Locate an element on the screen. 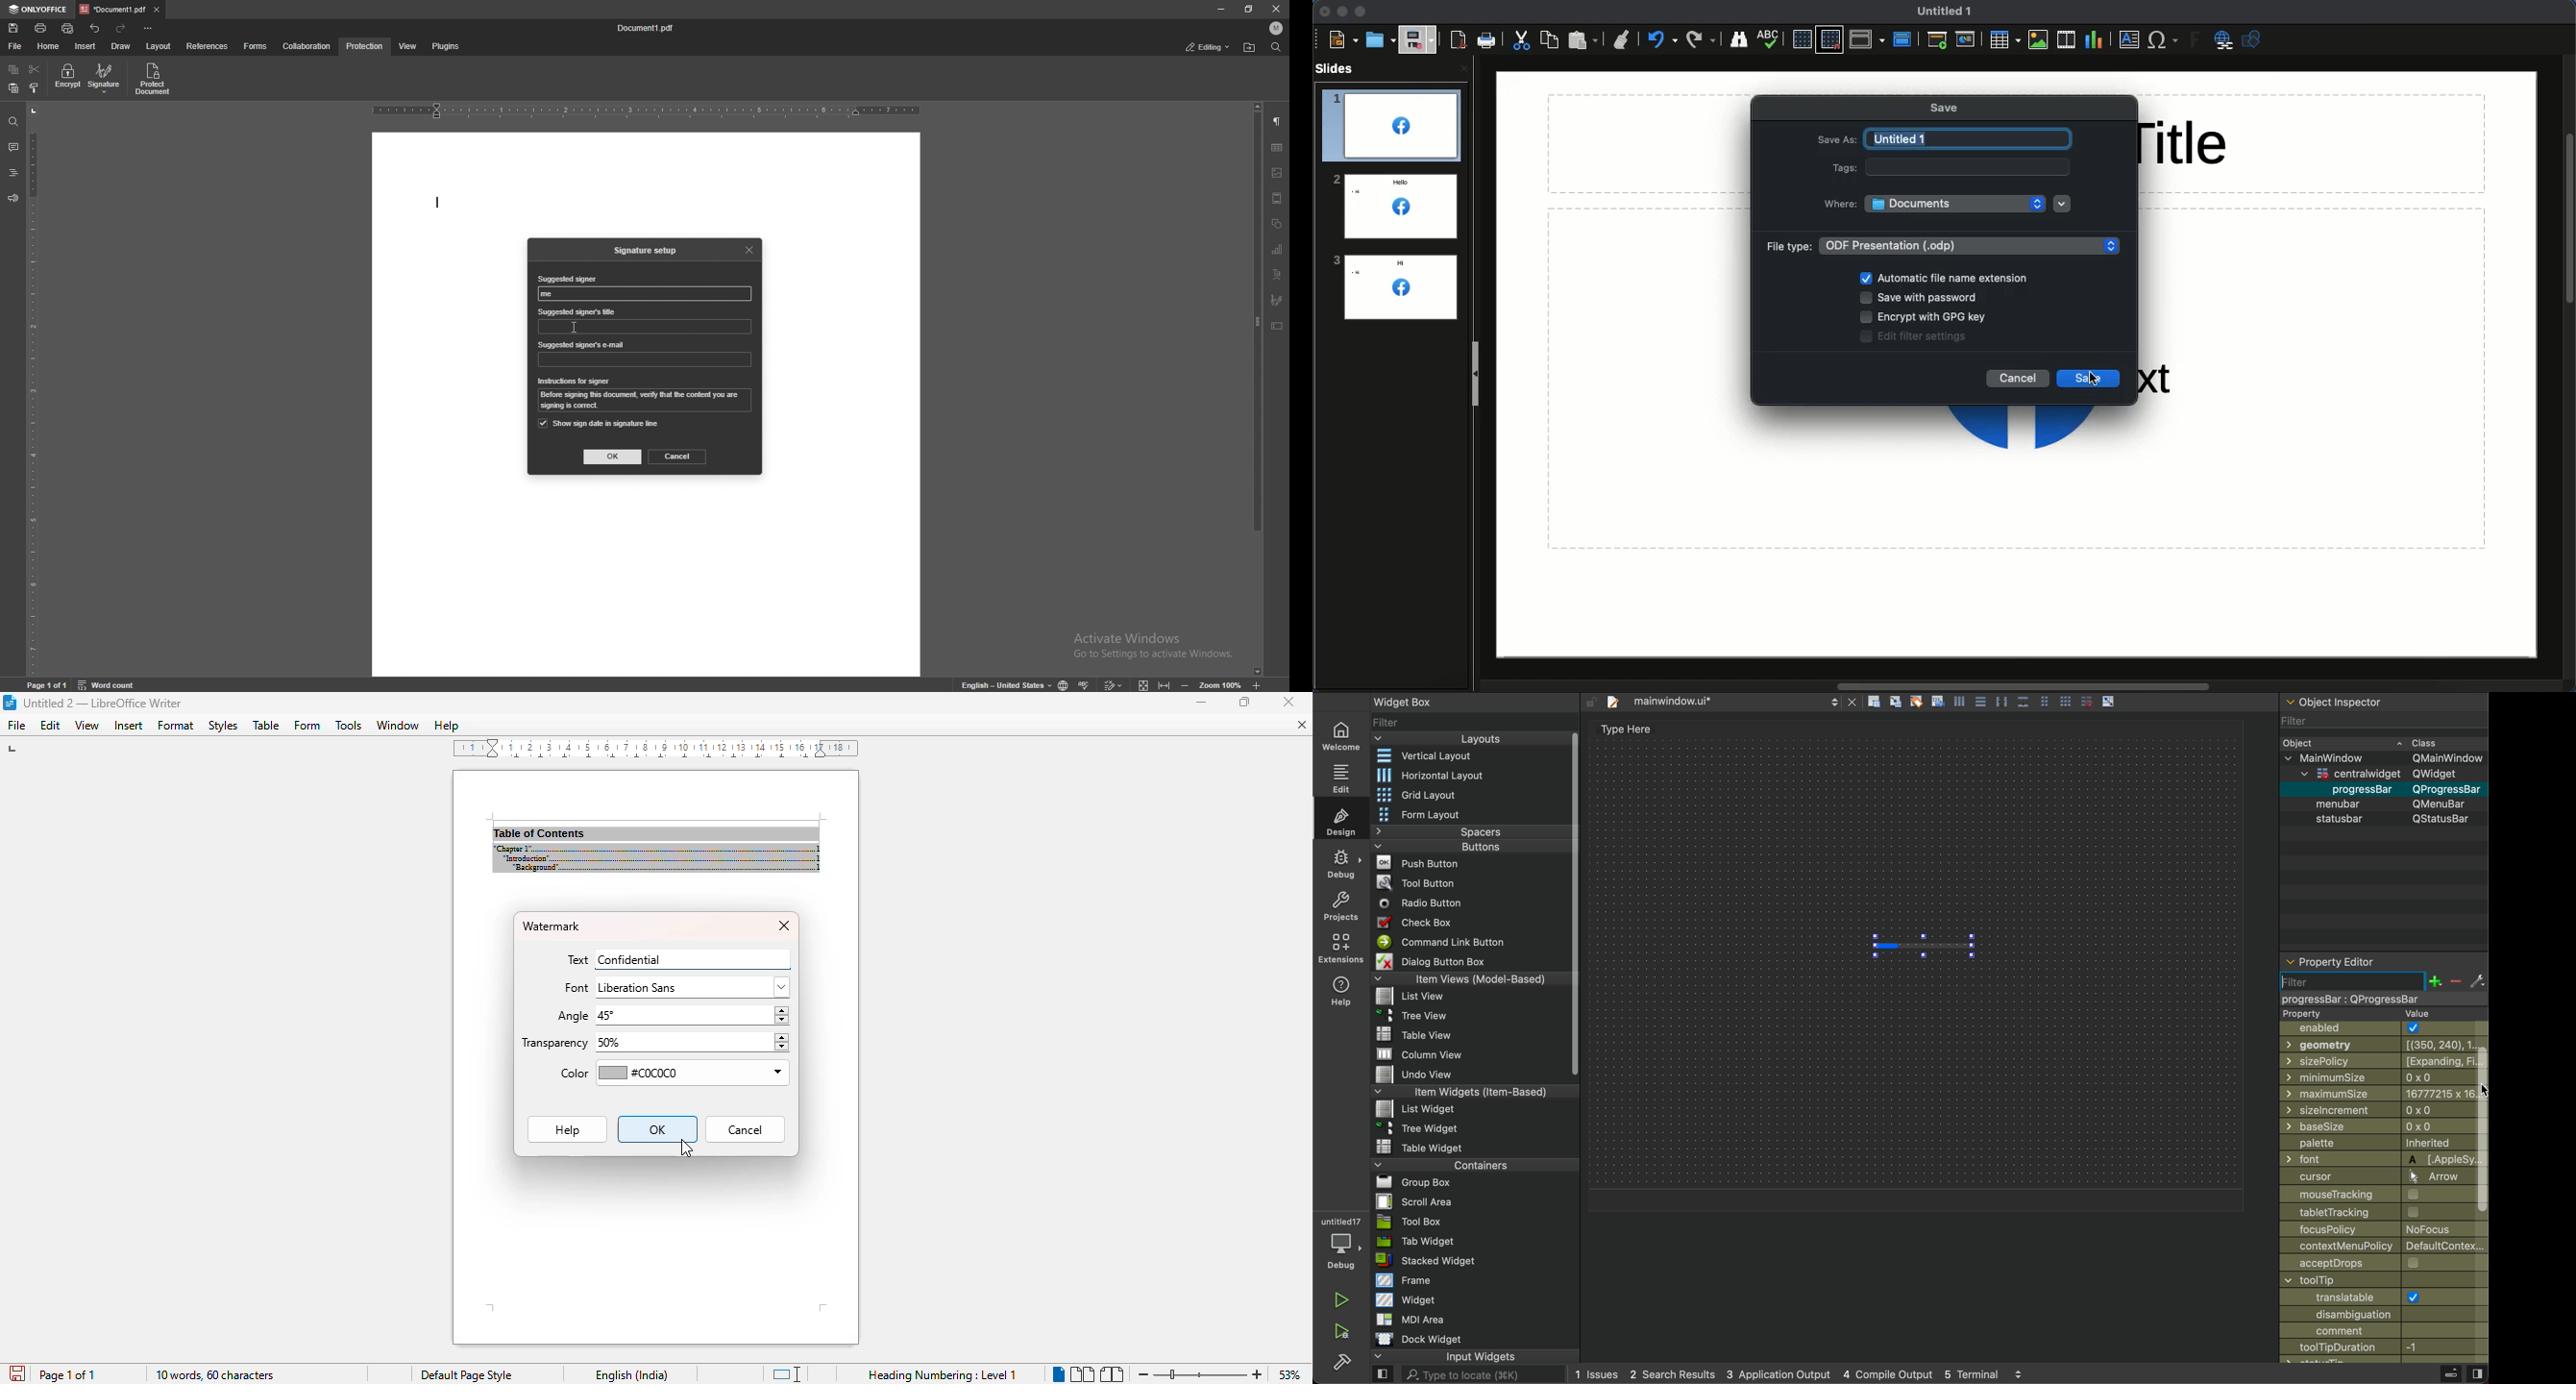 The image size is (2576, 1400). cut is located at coordinates (34, 70).